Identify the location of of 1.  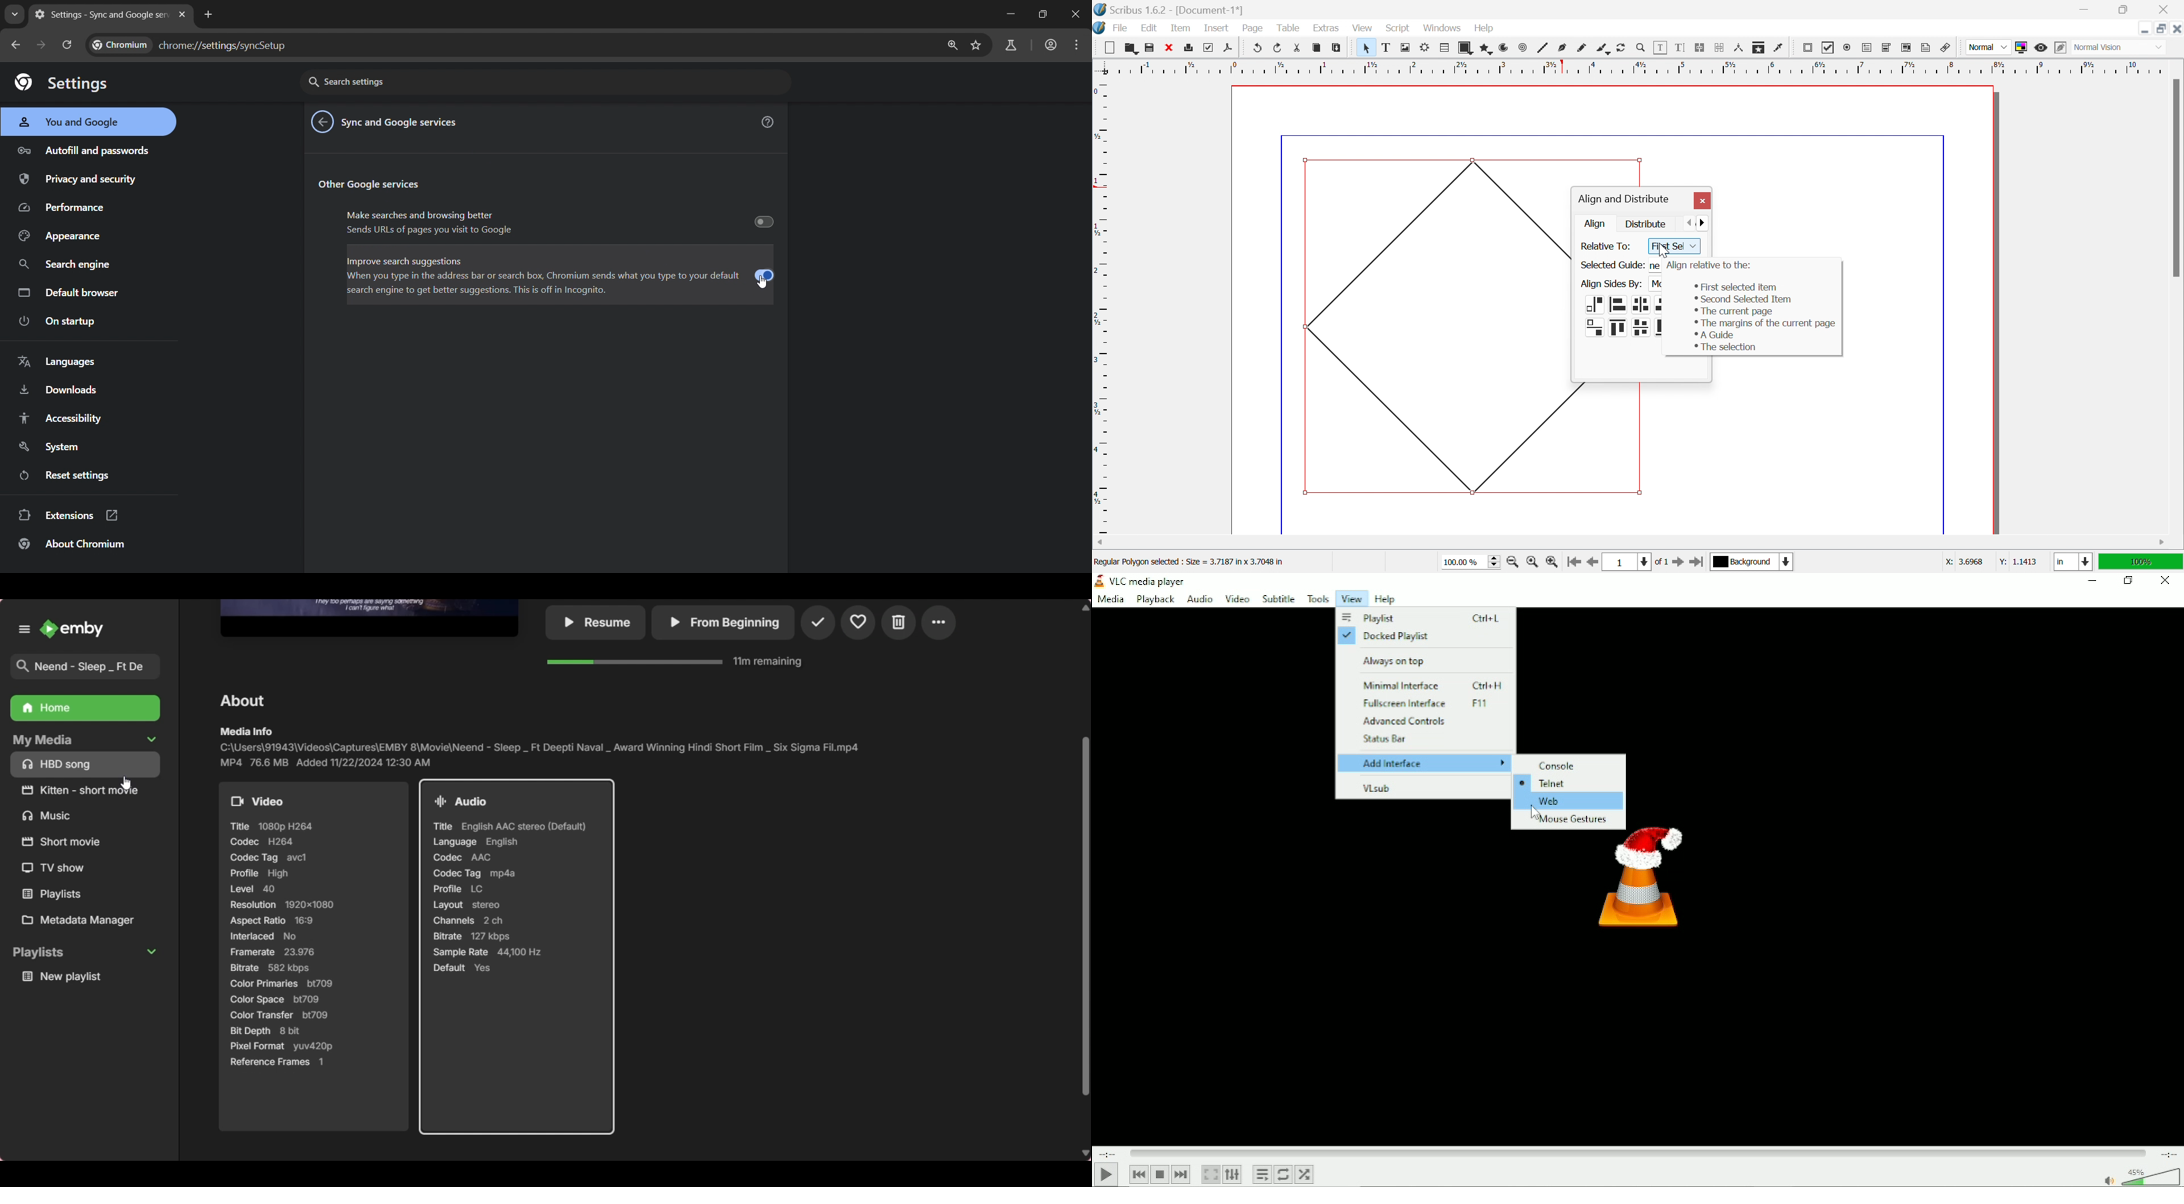
(1660, 563).